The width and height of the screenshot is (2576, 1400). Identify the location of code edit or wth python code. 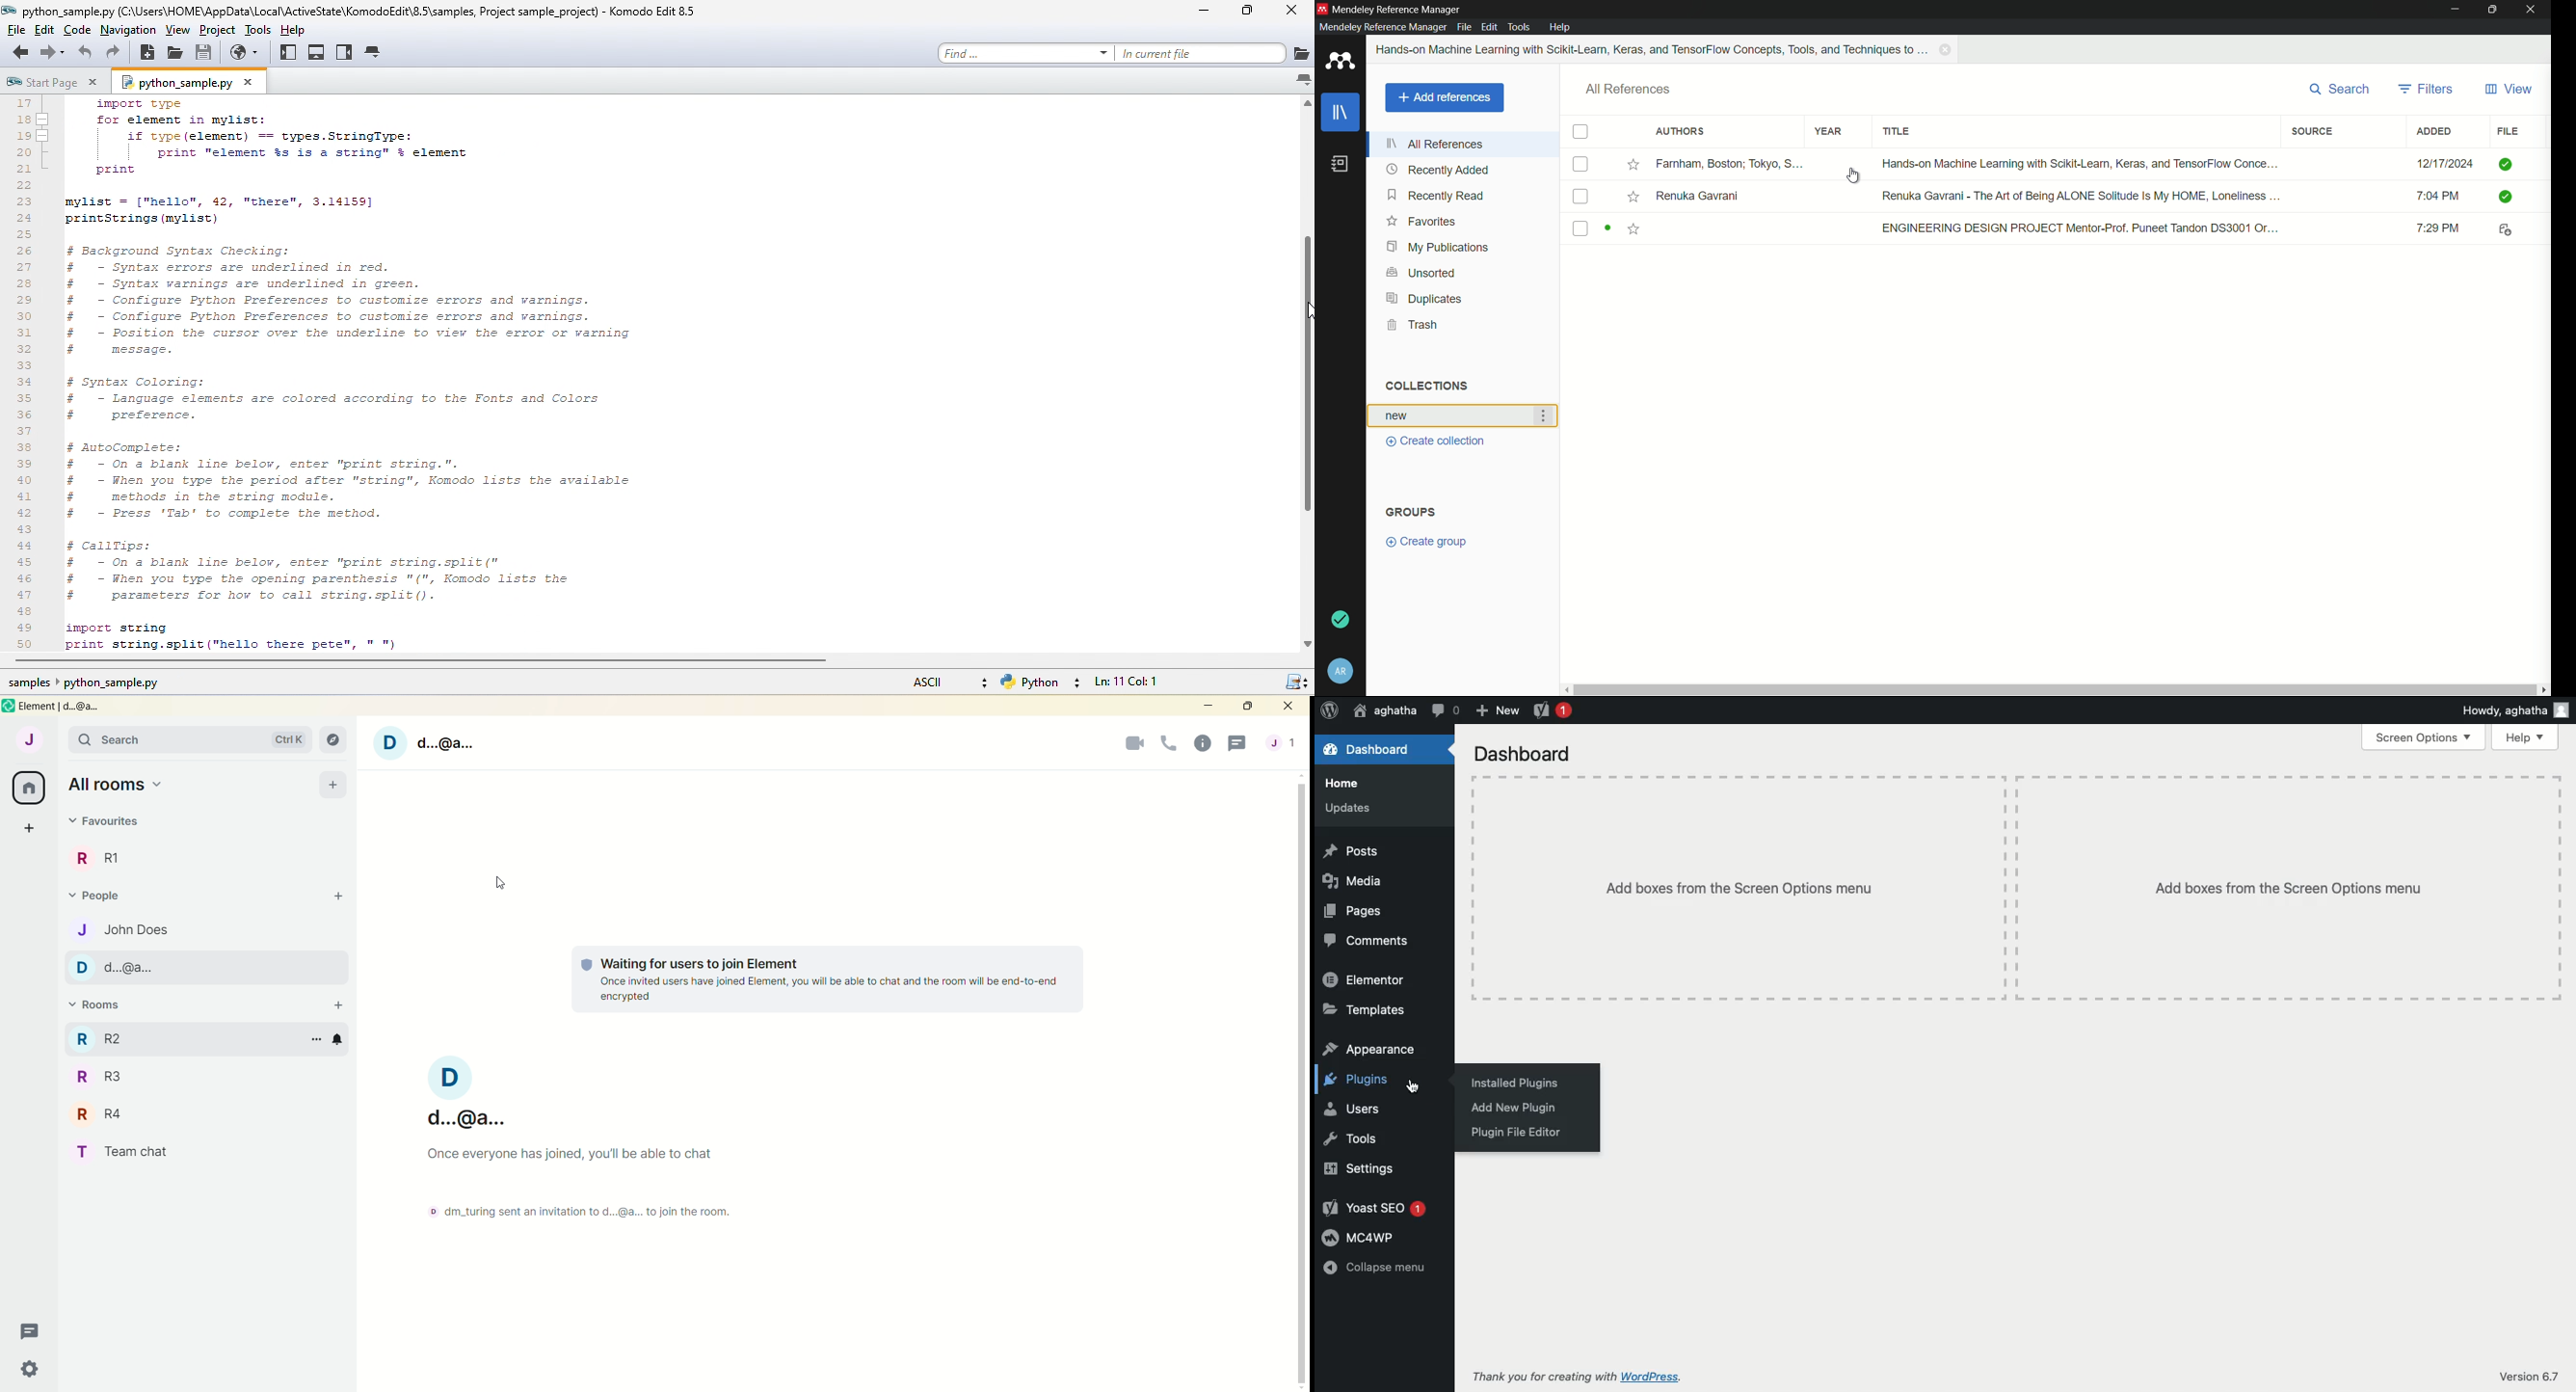
(438, 376).